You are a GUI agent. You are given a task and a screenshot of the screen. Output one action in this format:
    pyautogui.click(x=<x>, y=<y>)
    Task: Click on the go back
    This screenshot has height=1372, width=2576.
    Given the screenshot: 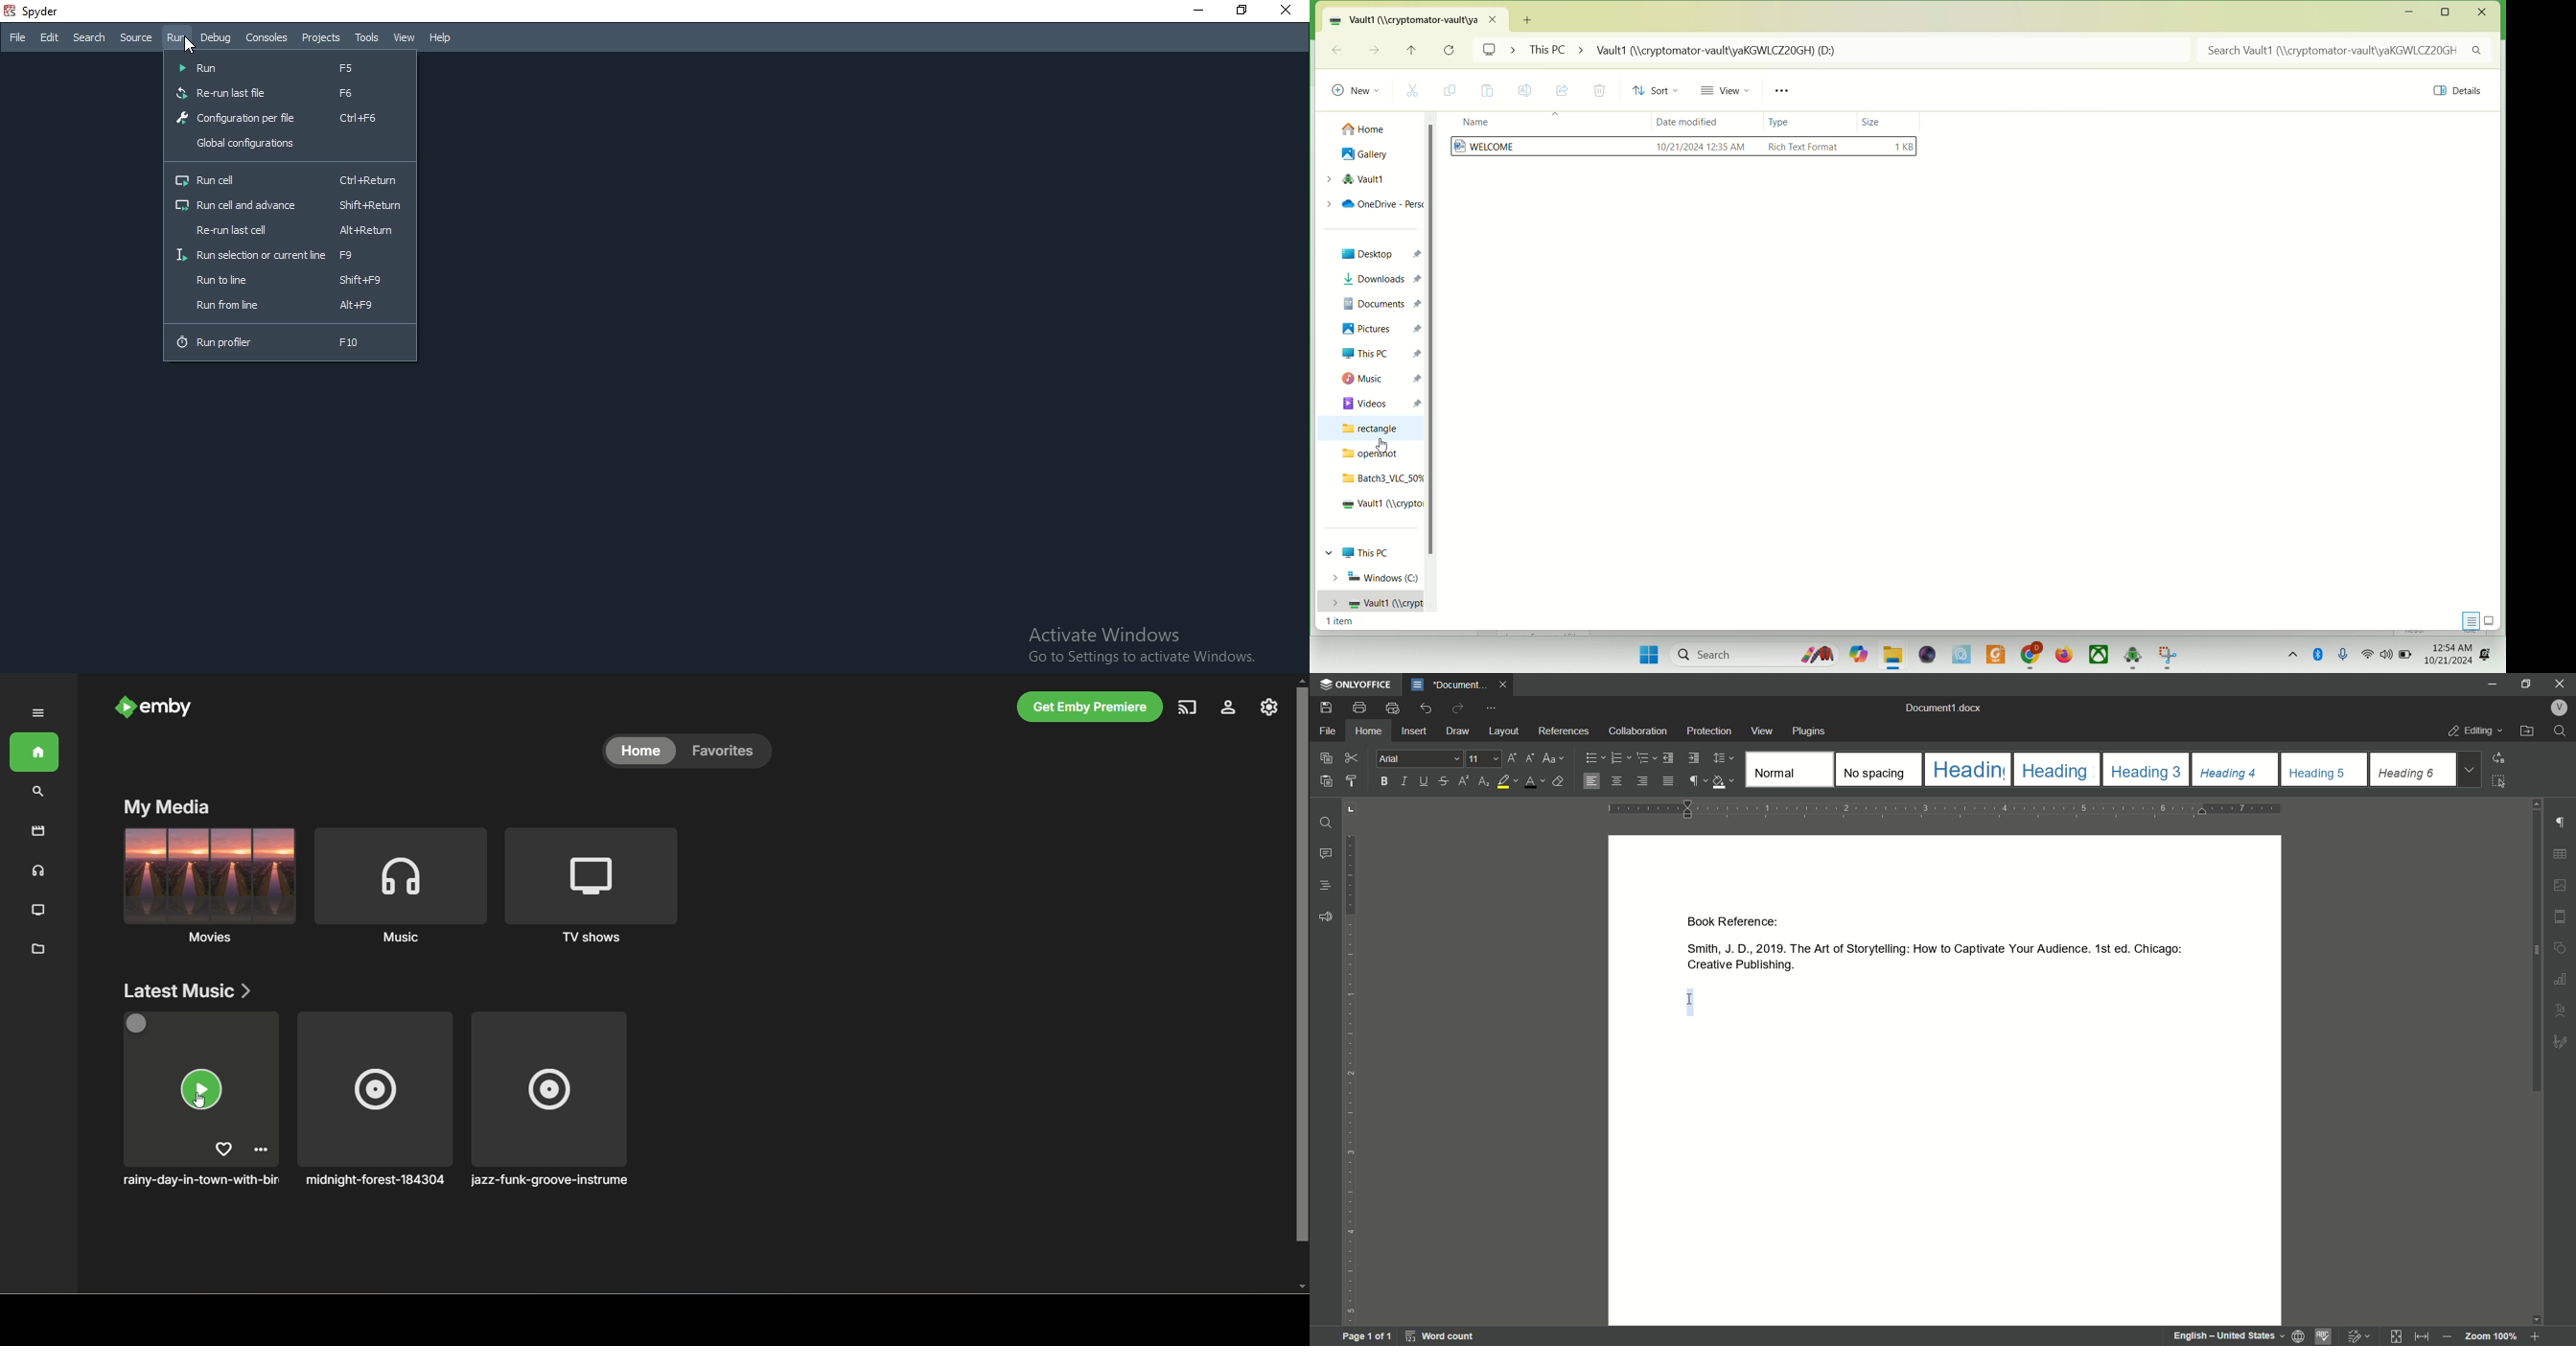 What is the action you would take?
    pyautogui.click(x=1336, y=49)
    